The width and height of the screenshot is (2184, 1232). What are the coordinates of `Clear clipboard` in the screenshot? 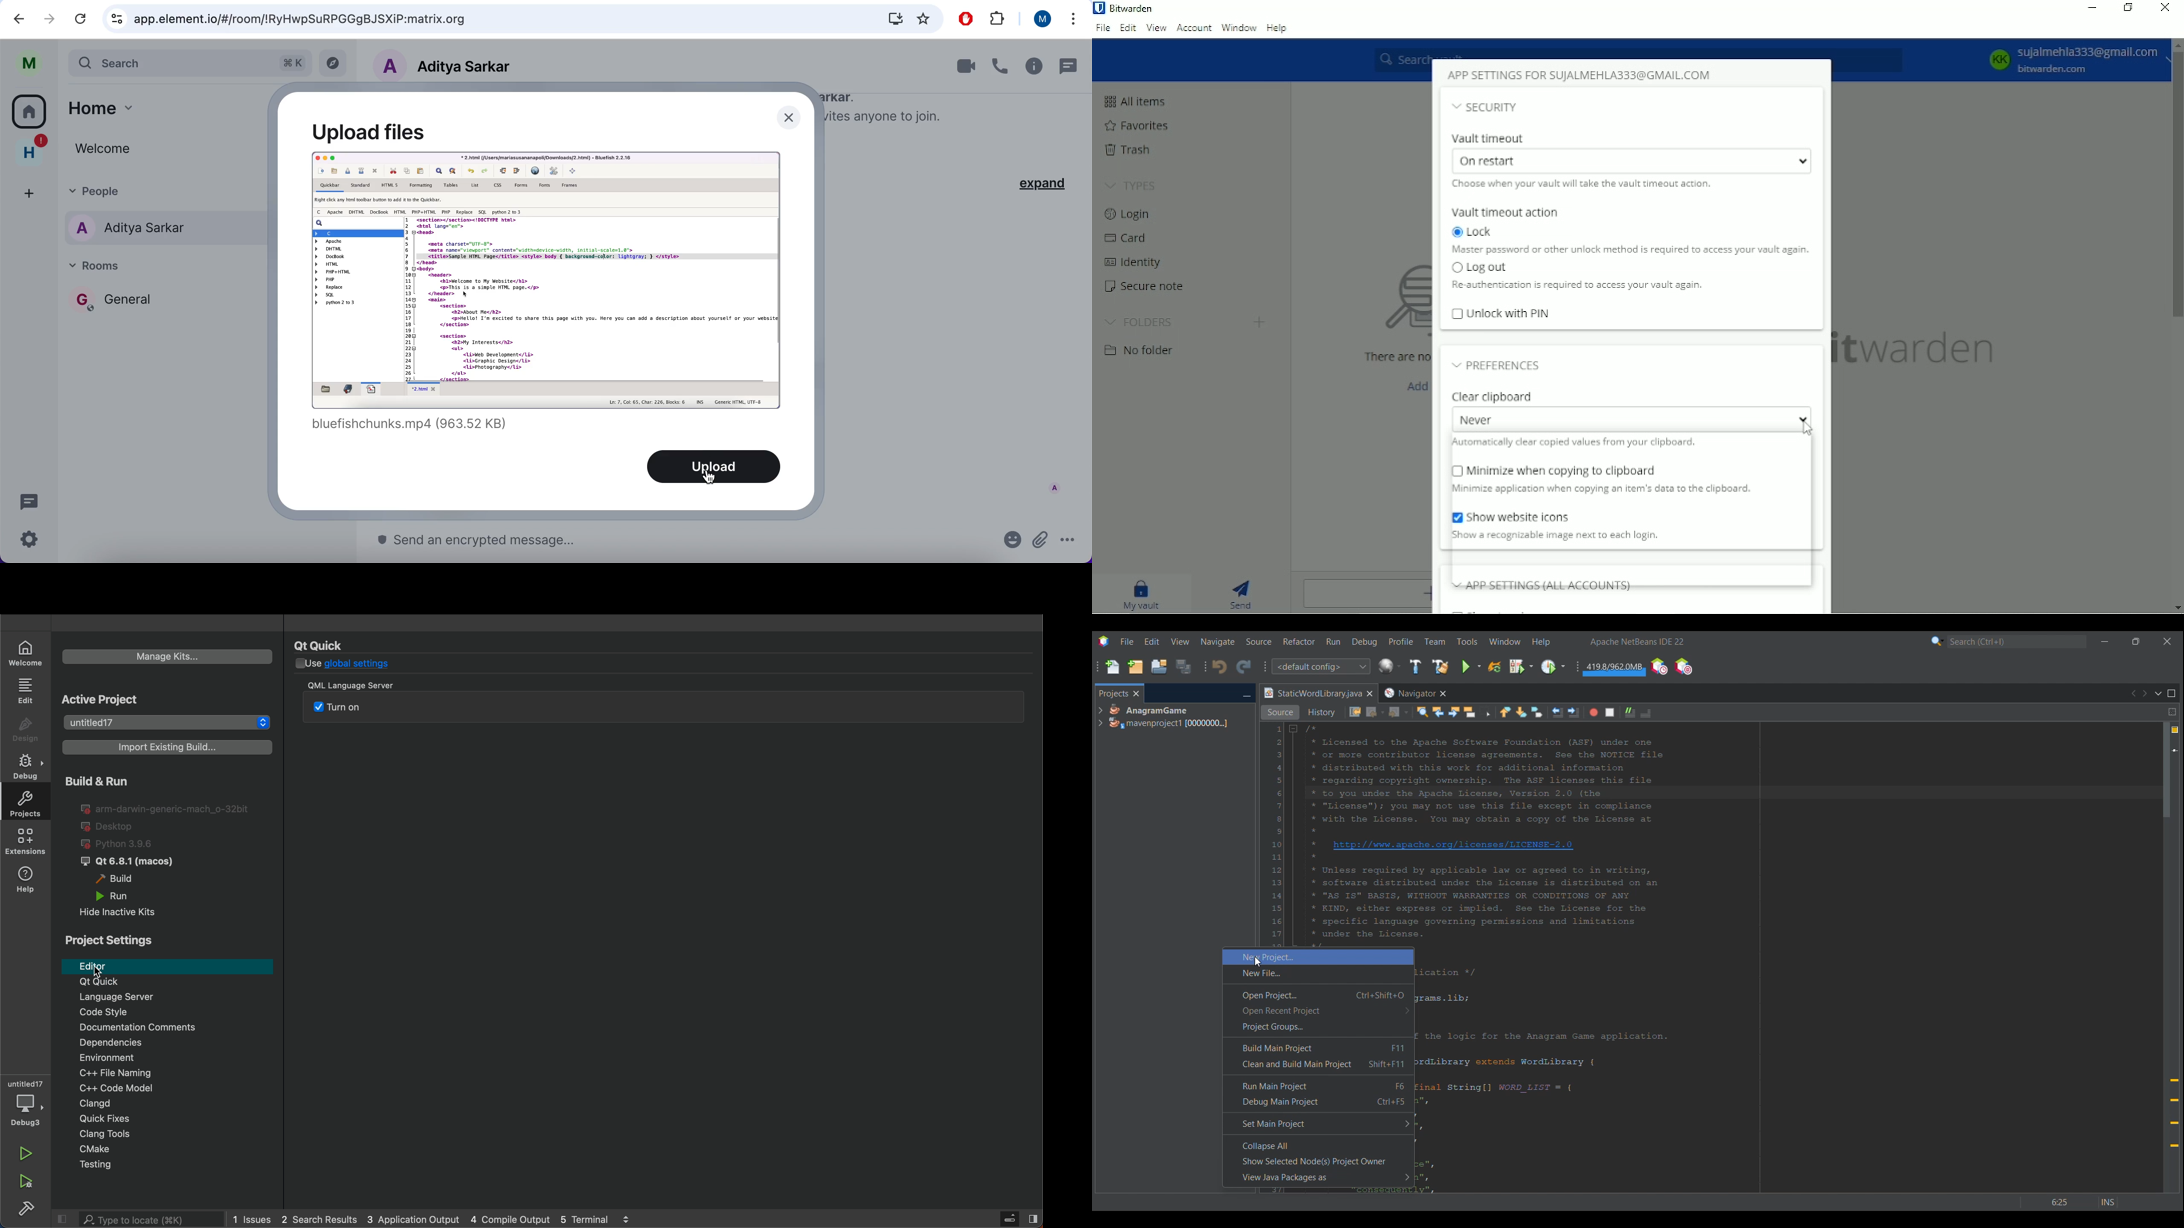 It's located at (1496, 395).